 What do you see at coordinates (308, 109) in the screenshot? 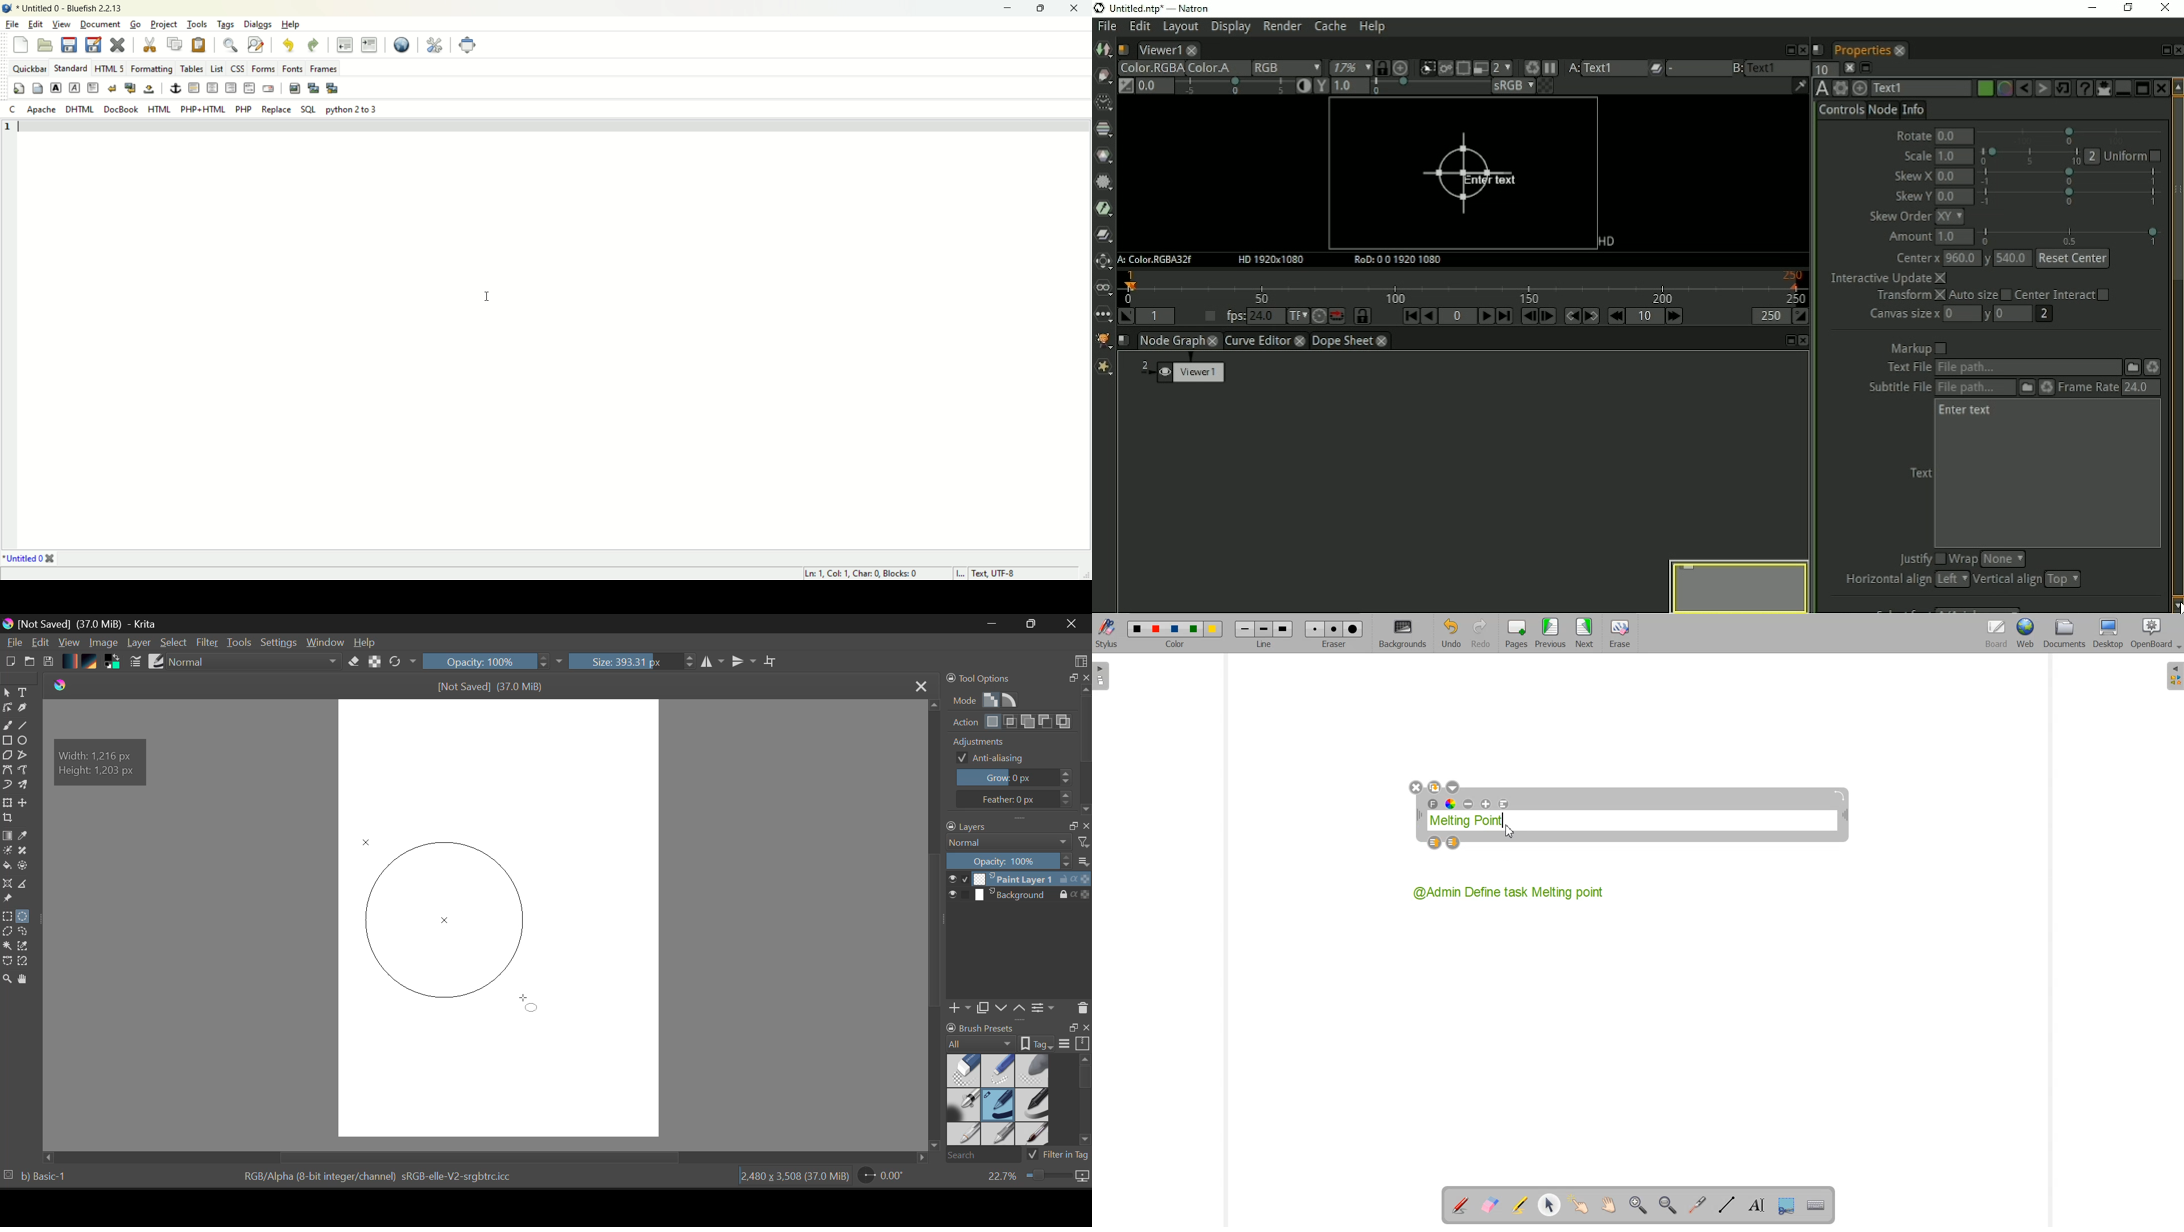
I see `SQL` at bounding box center [308, 109].